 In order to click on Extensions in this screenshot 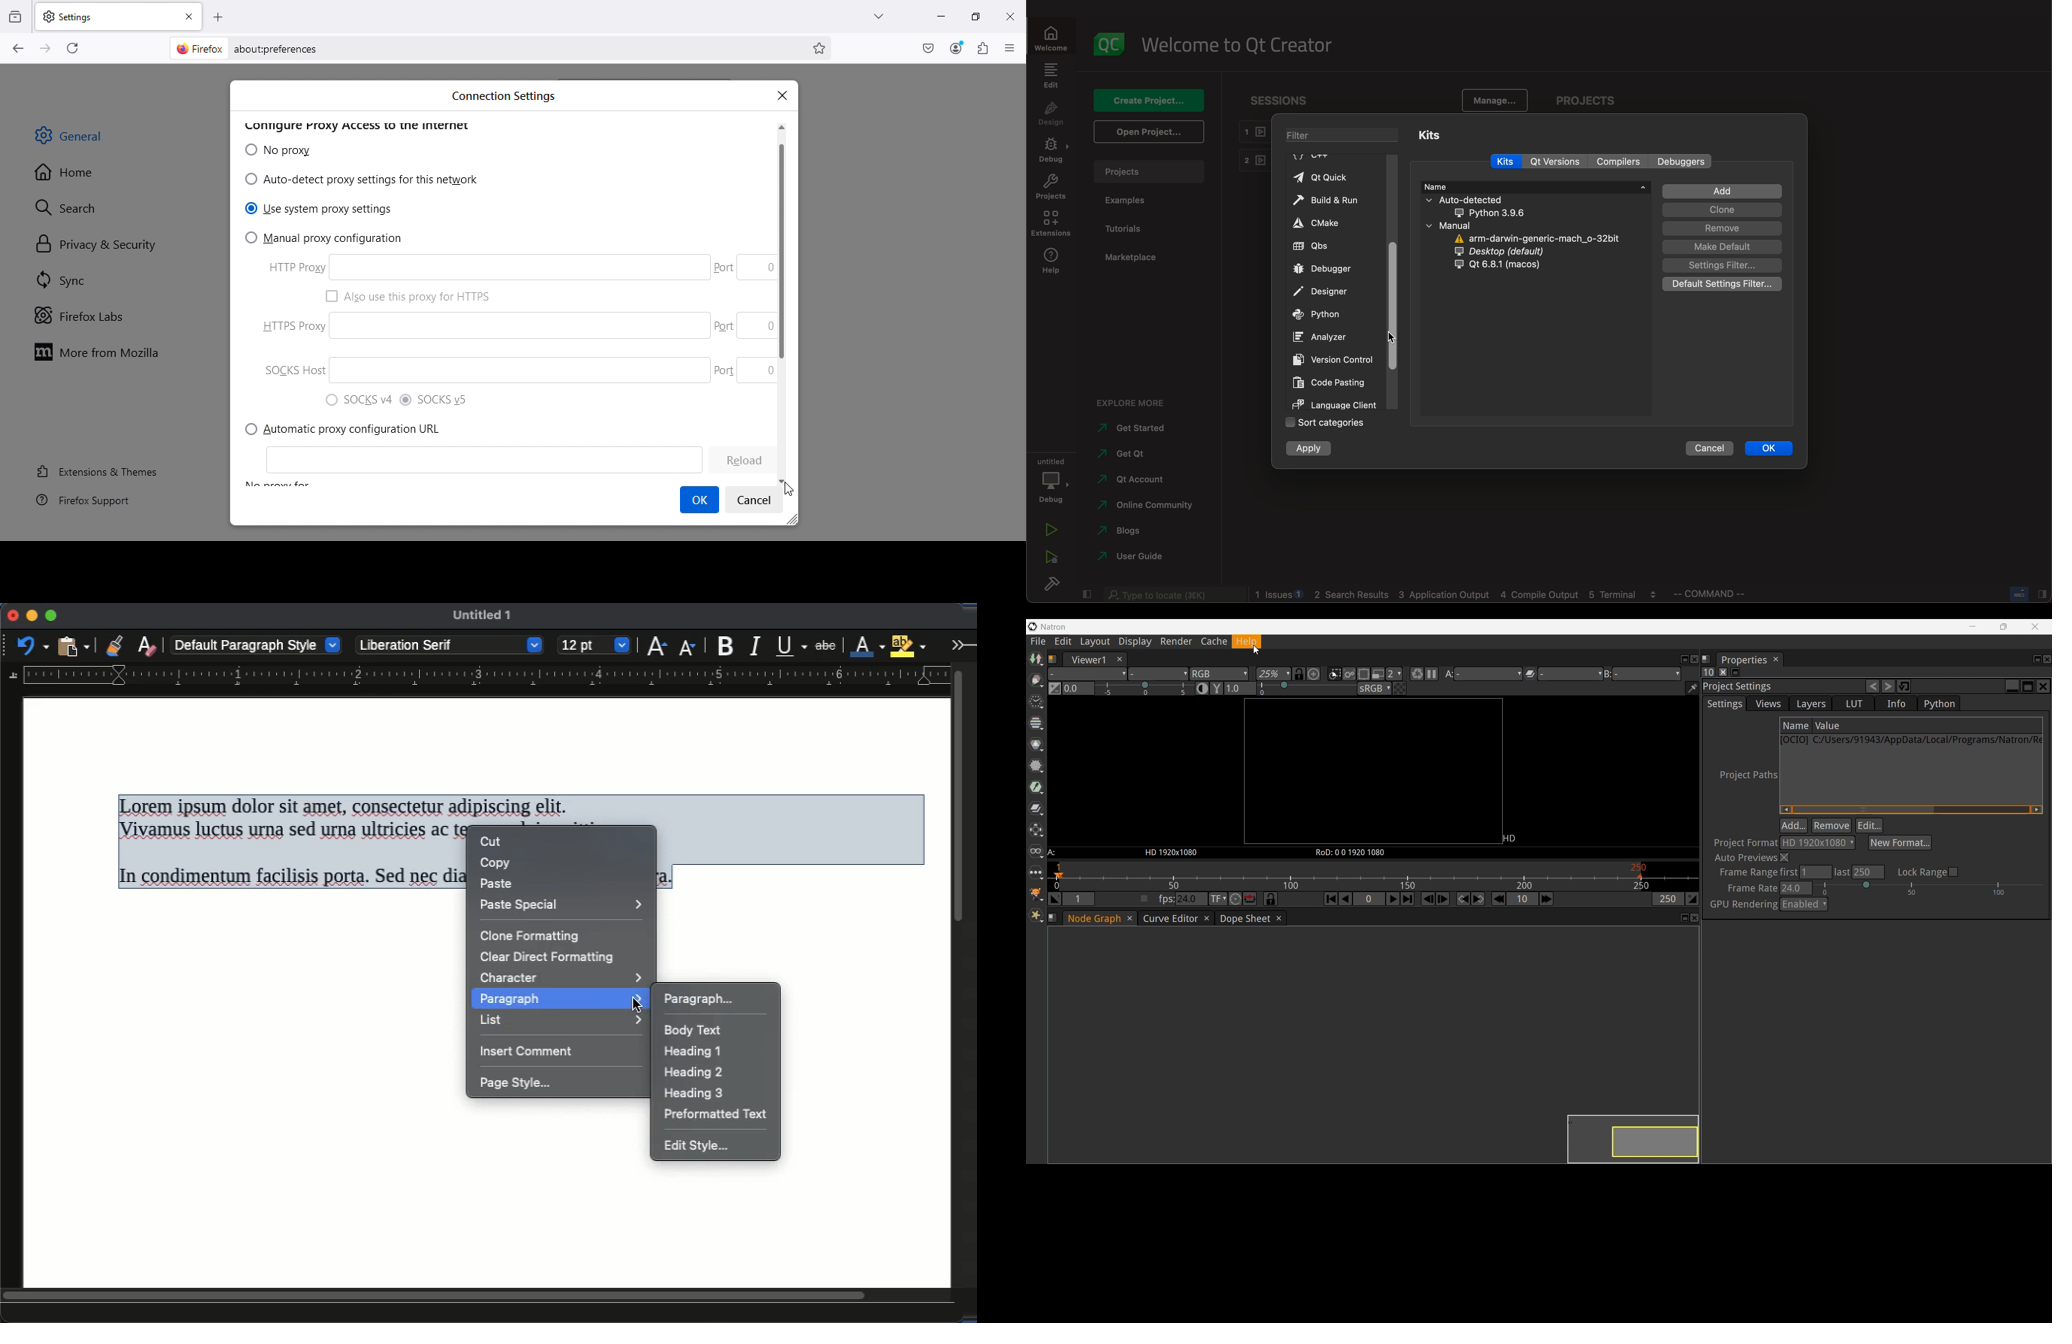, I will do `click(983, 48)`.